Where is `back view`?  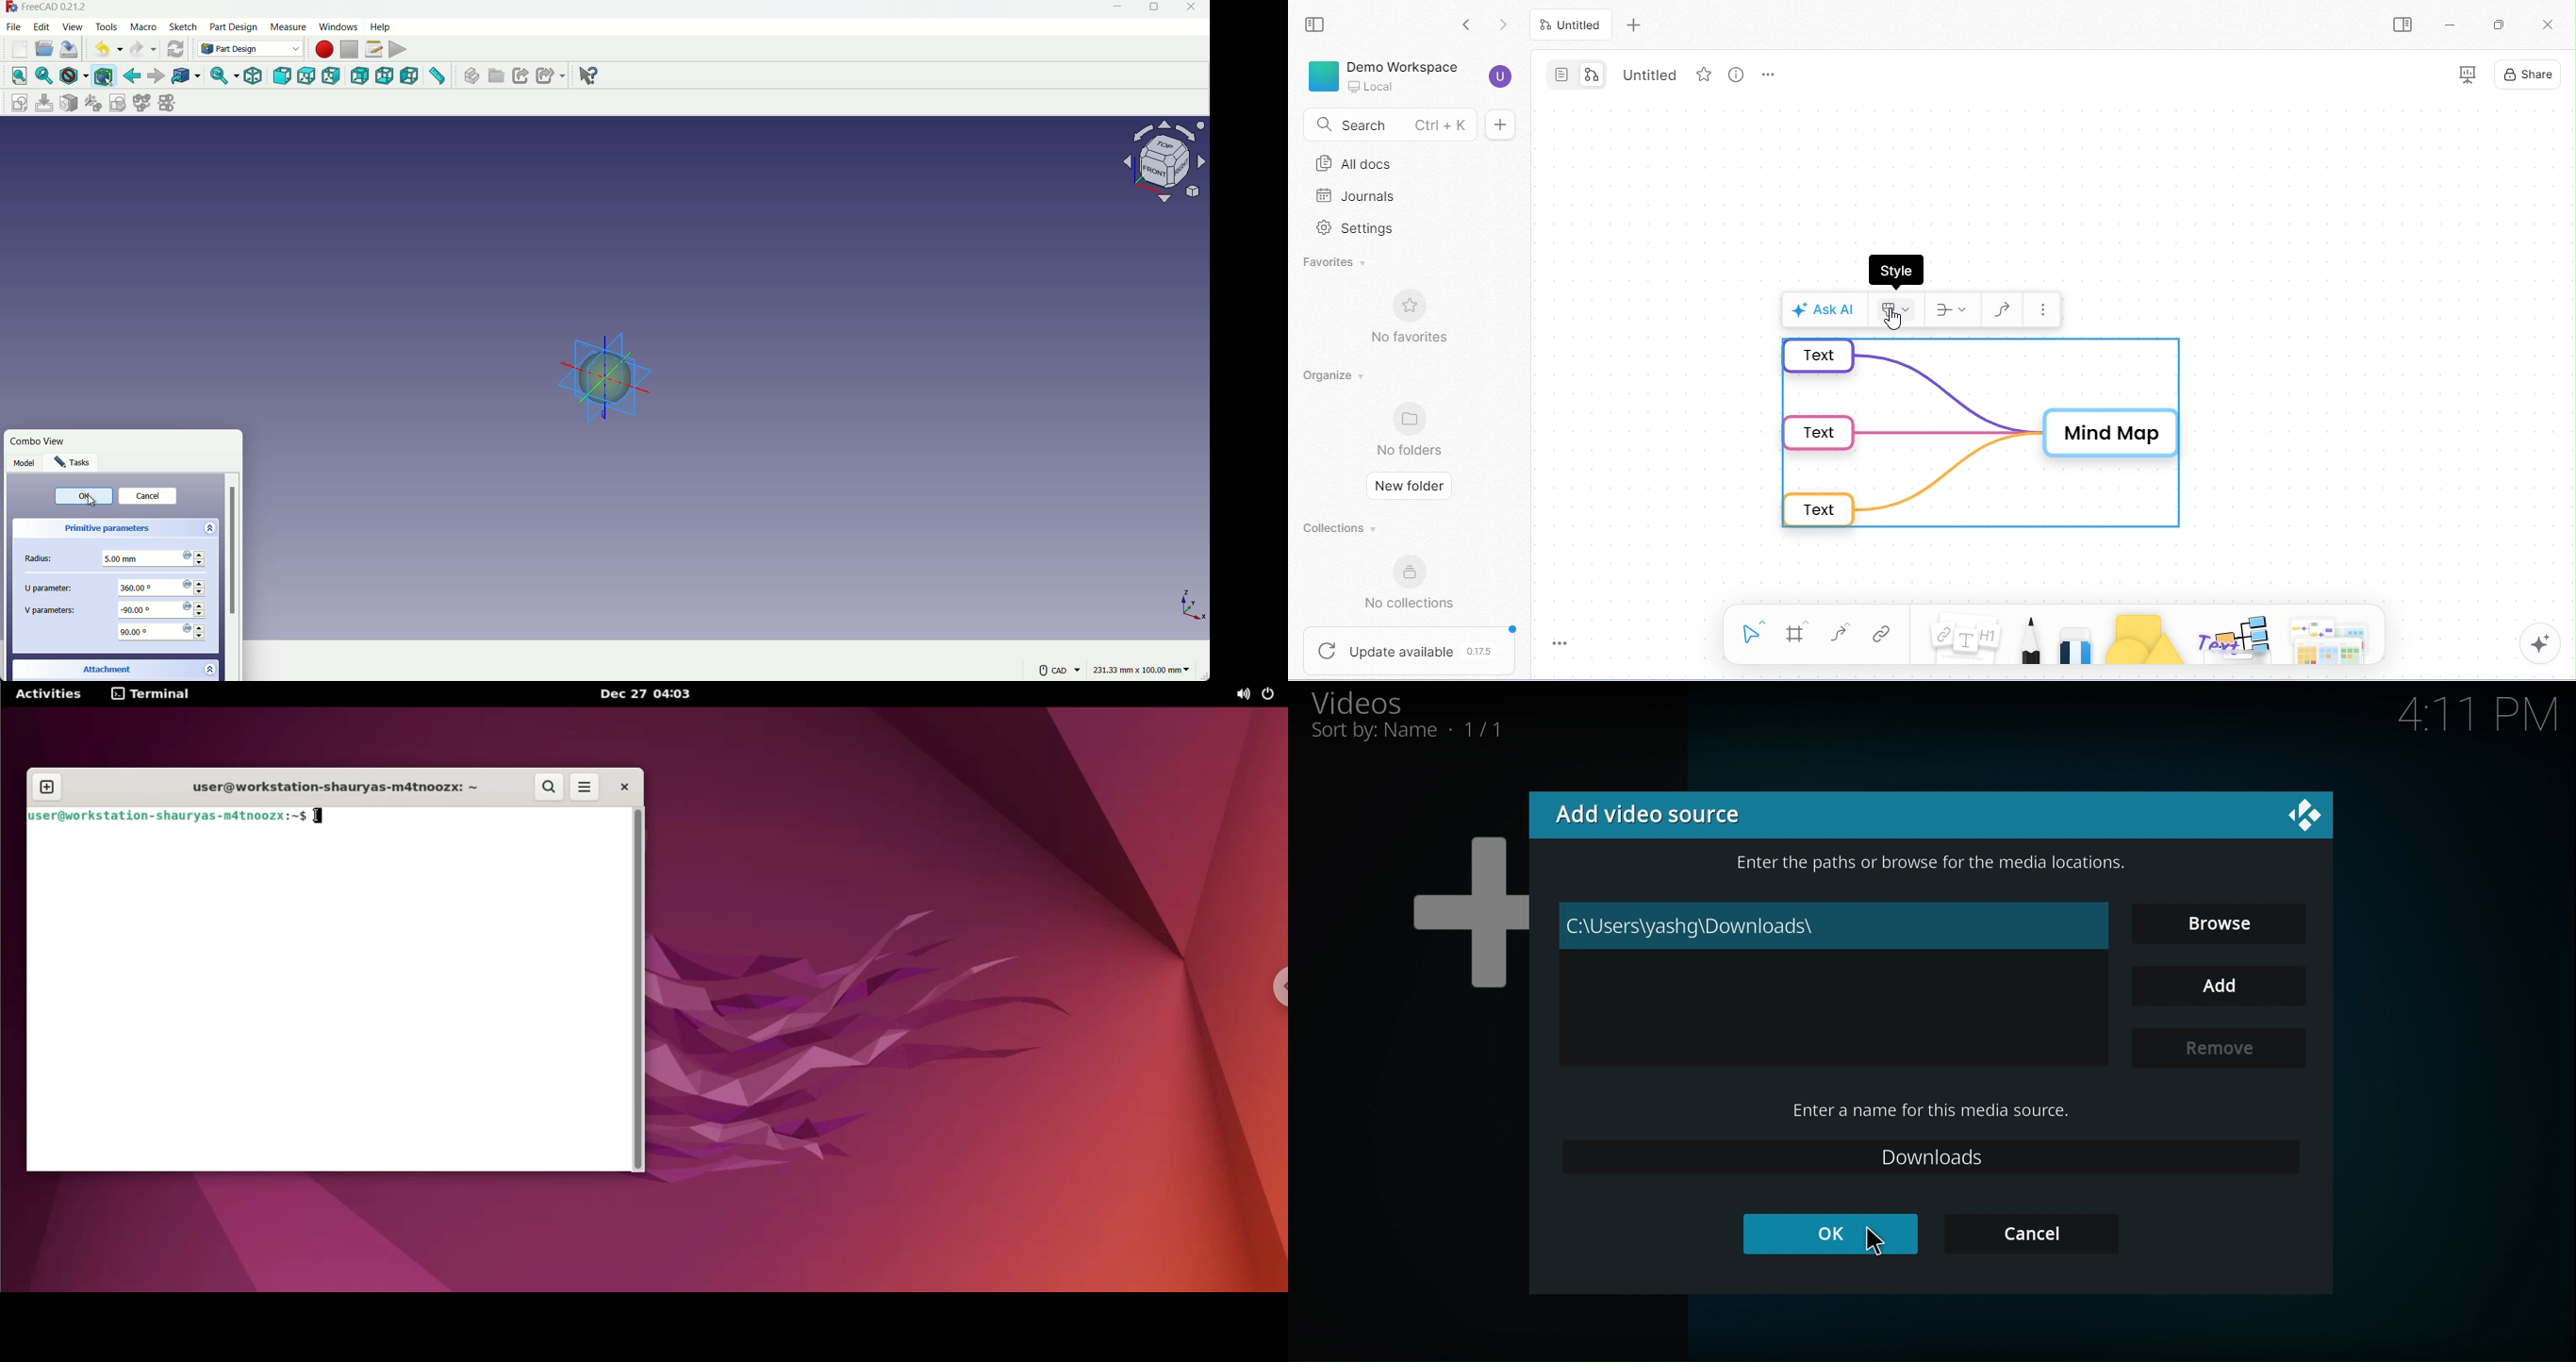 back view is located at coordinates (360, 76).